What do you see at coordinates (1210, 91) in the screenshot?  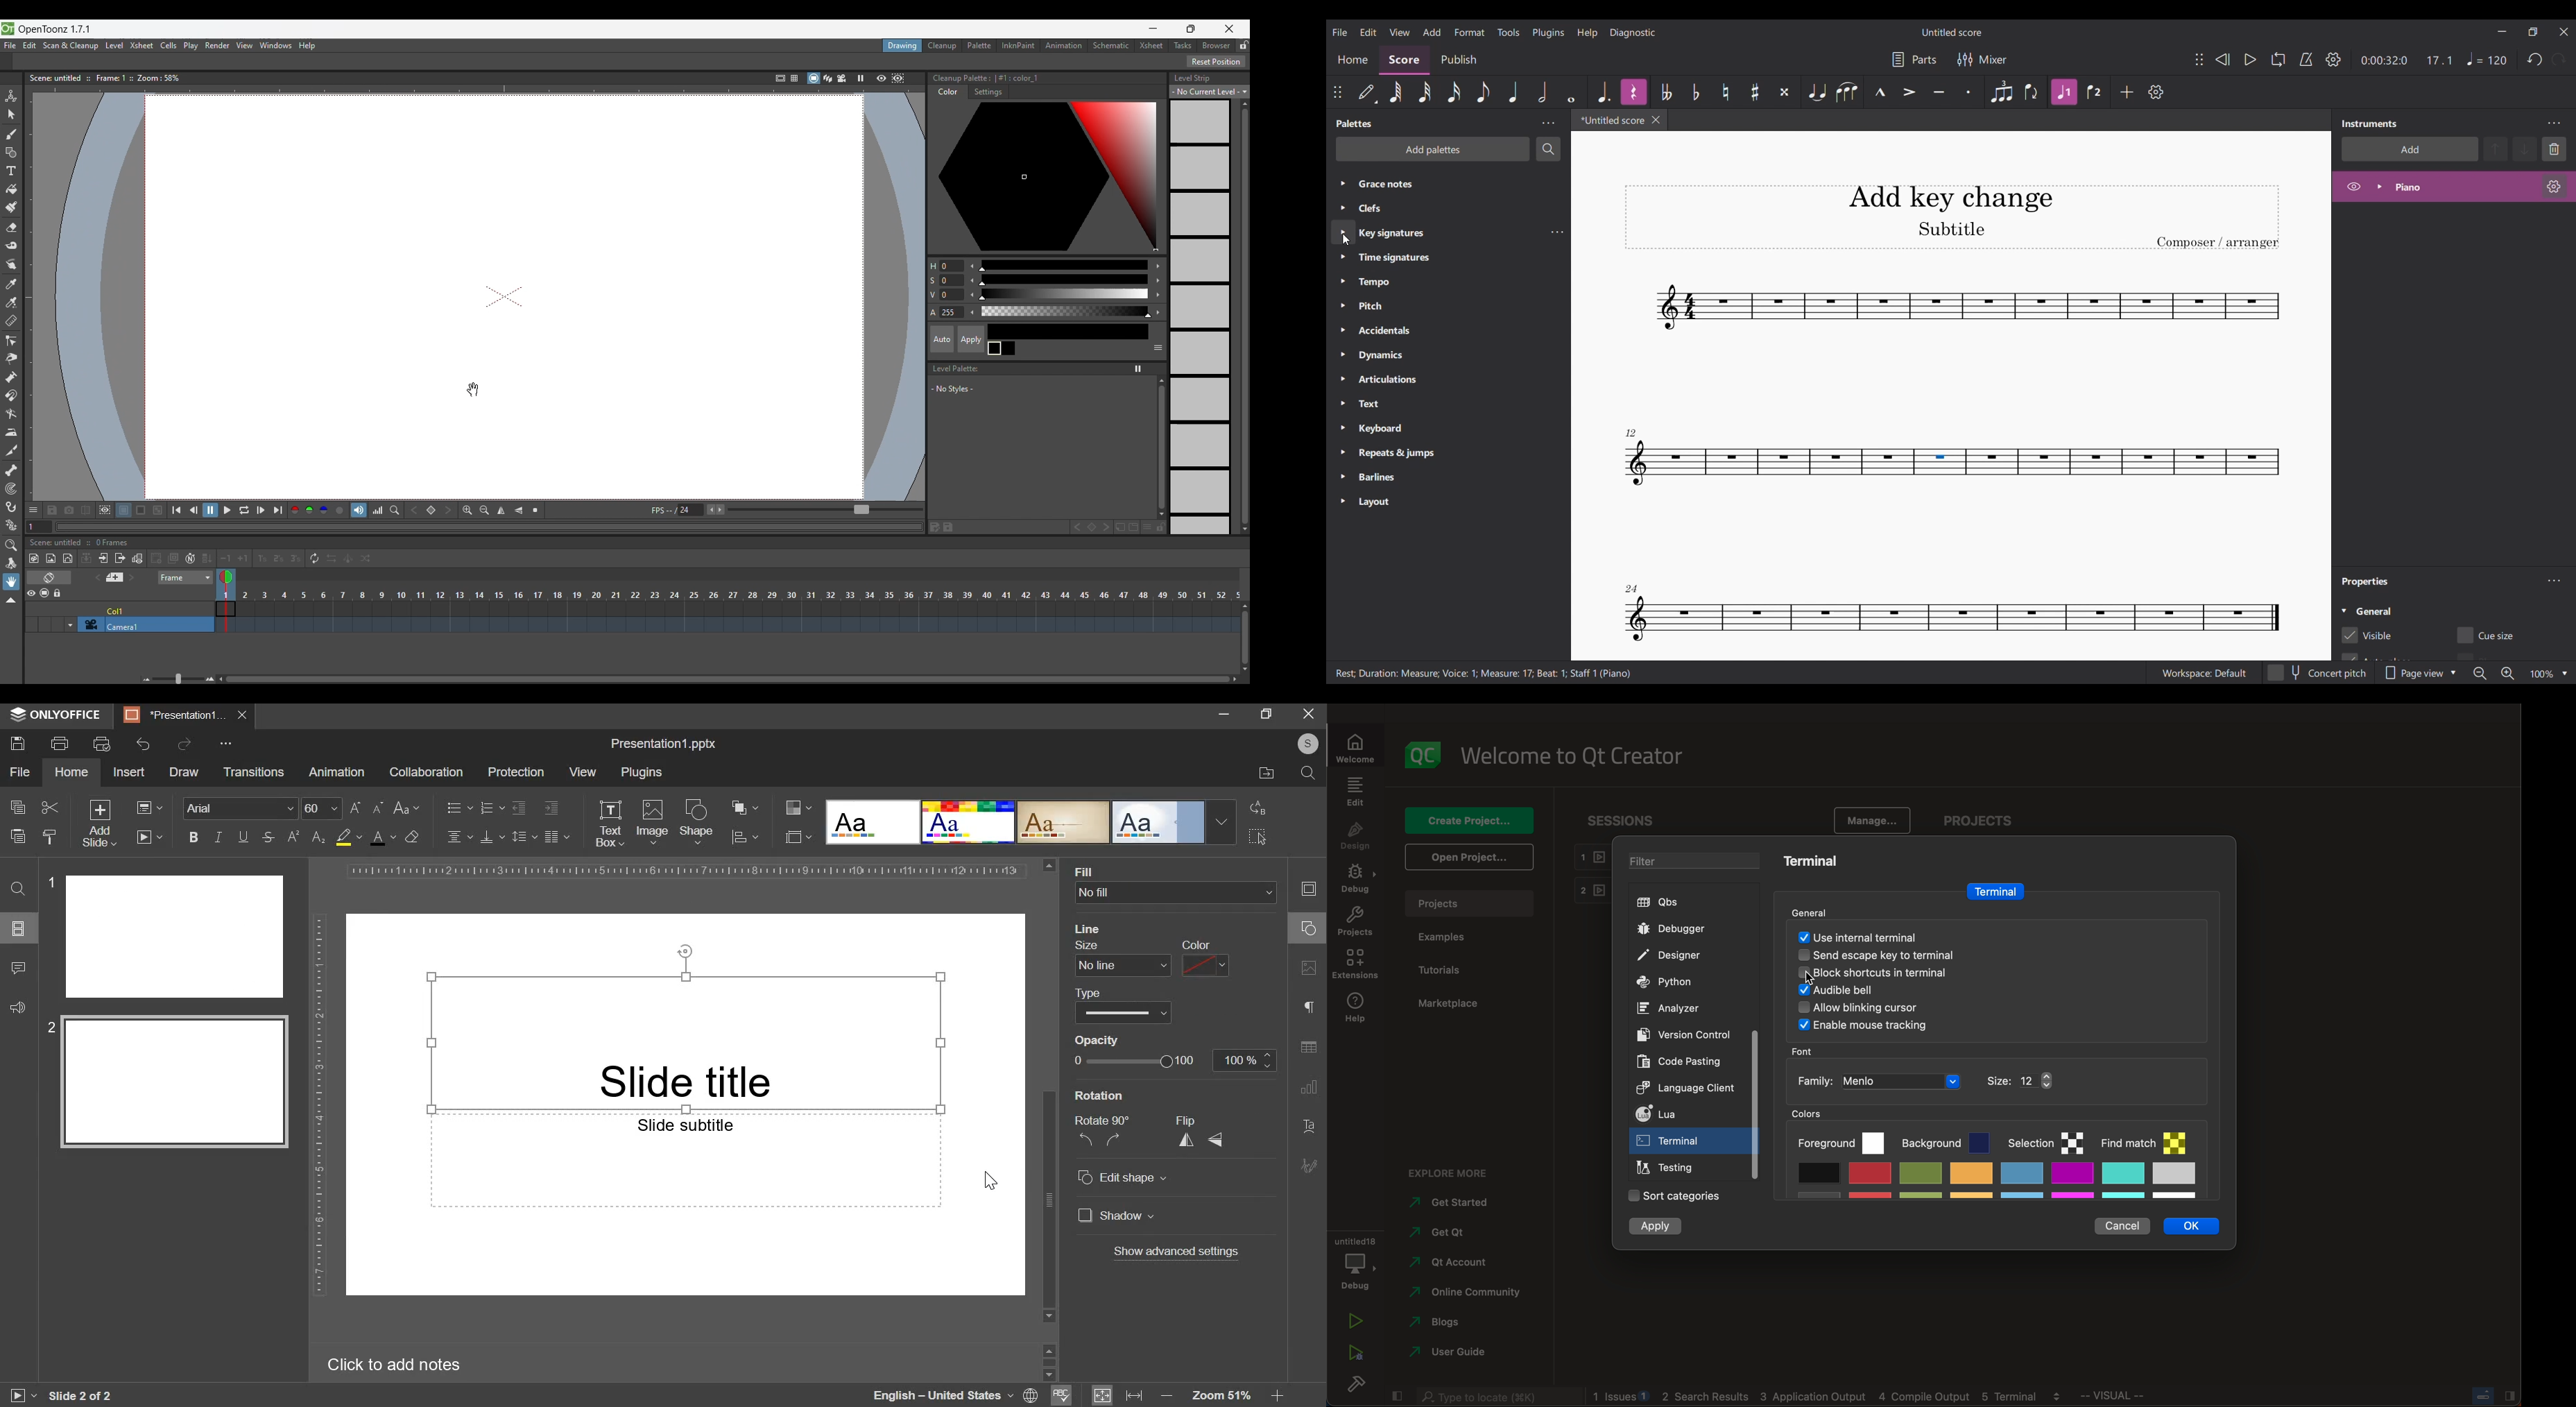 I see `Level strip options` at bounding box center [1210, 91].